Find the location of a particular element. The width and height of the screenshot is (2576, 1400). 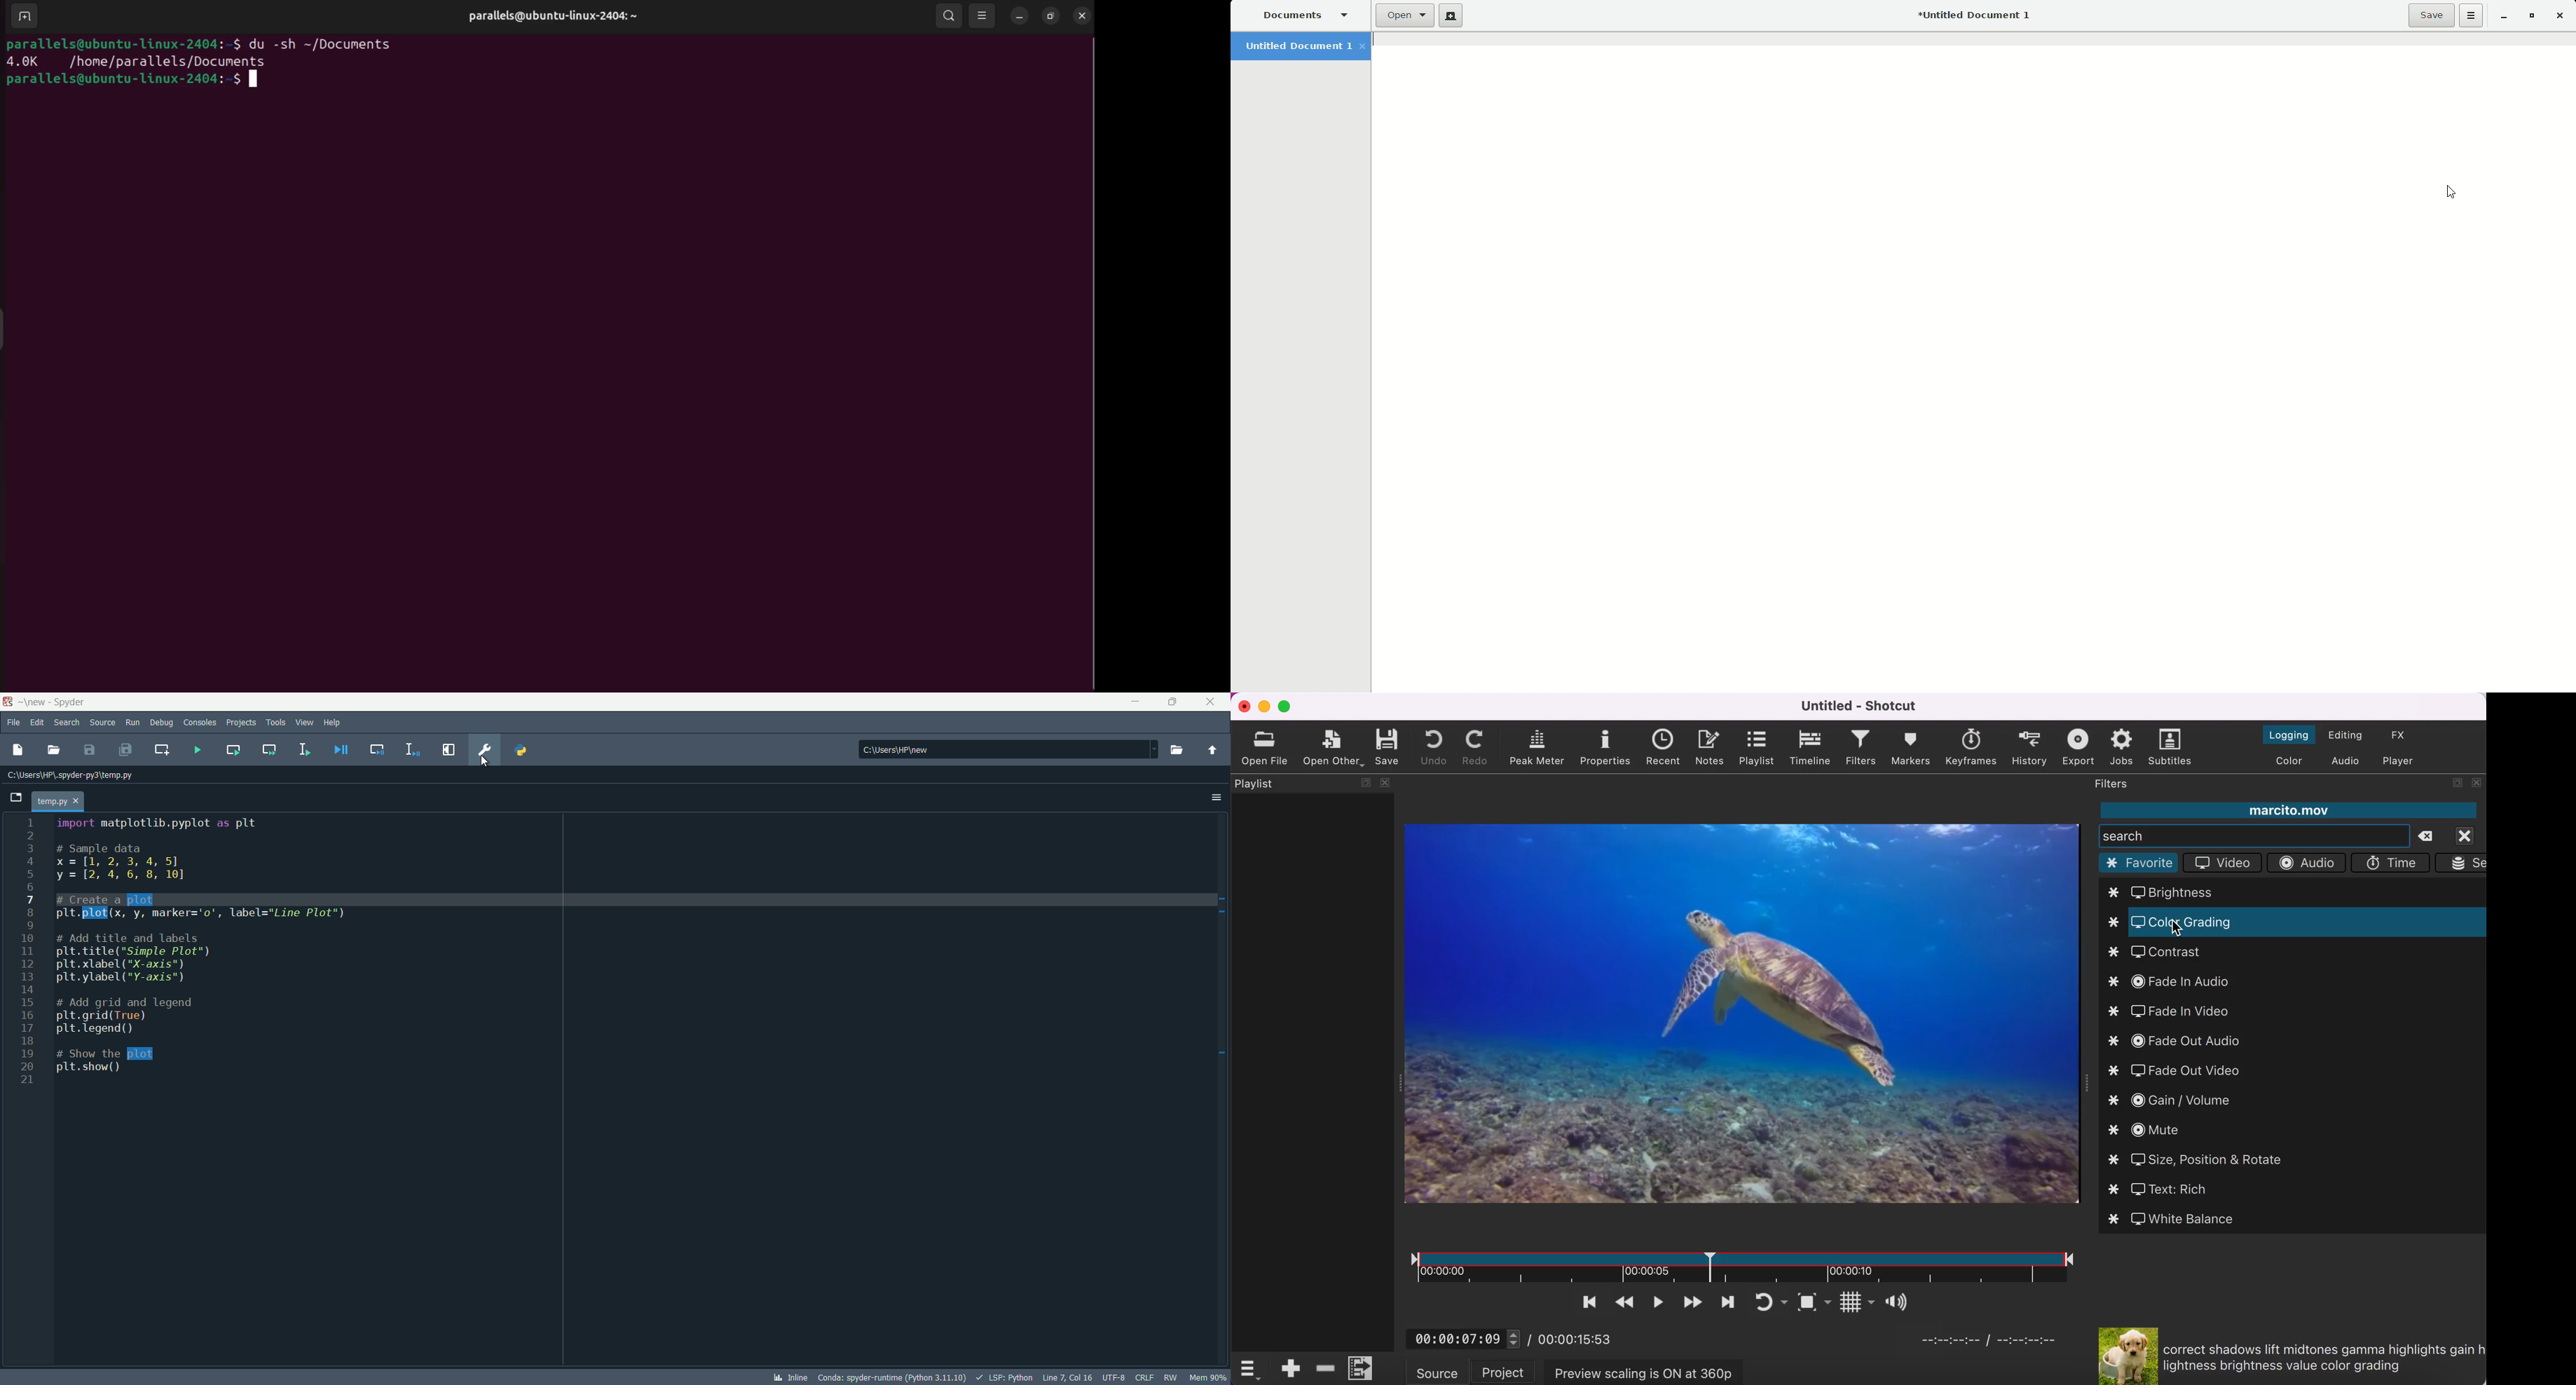

save is located at coordinates (1391, 747).